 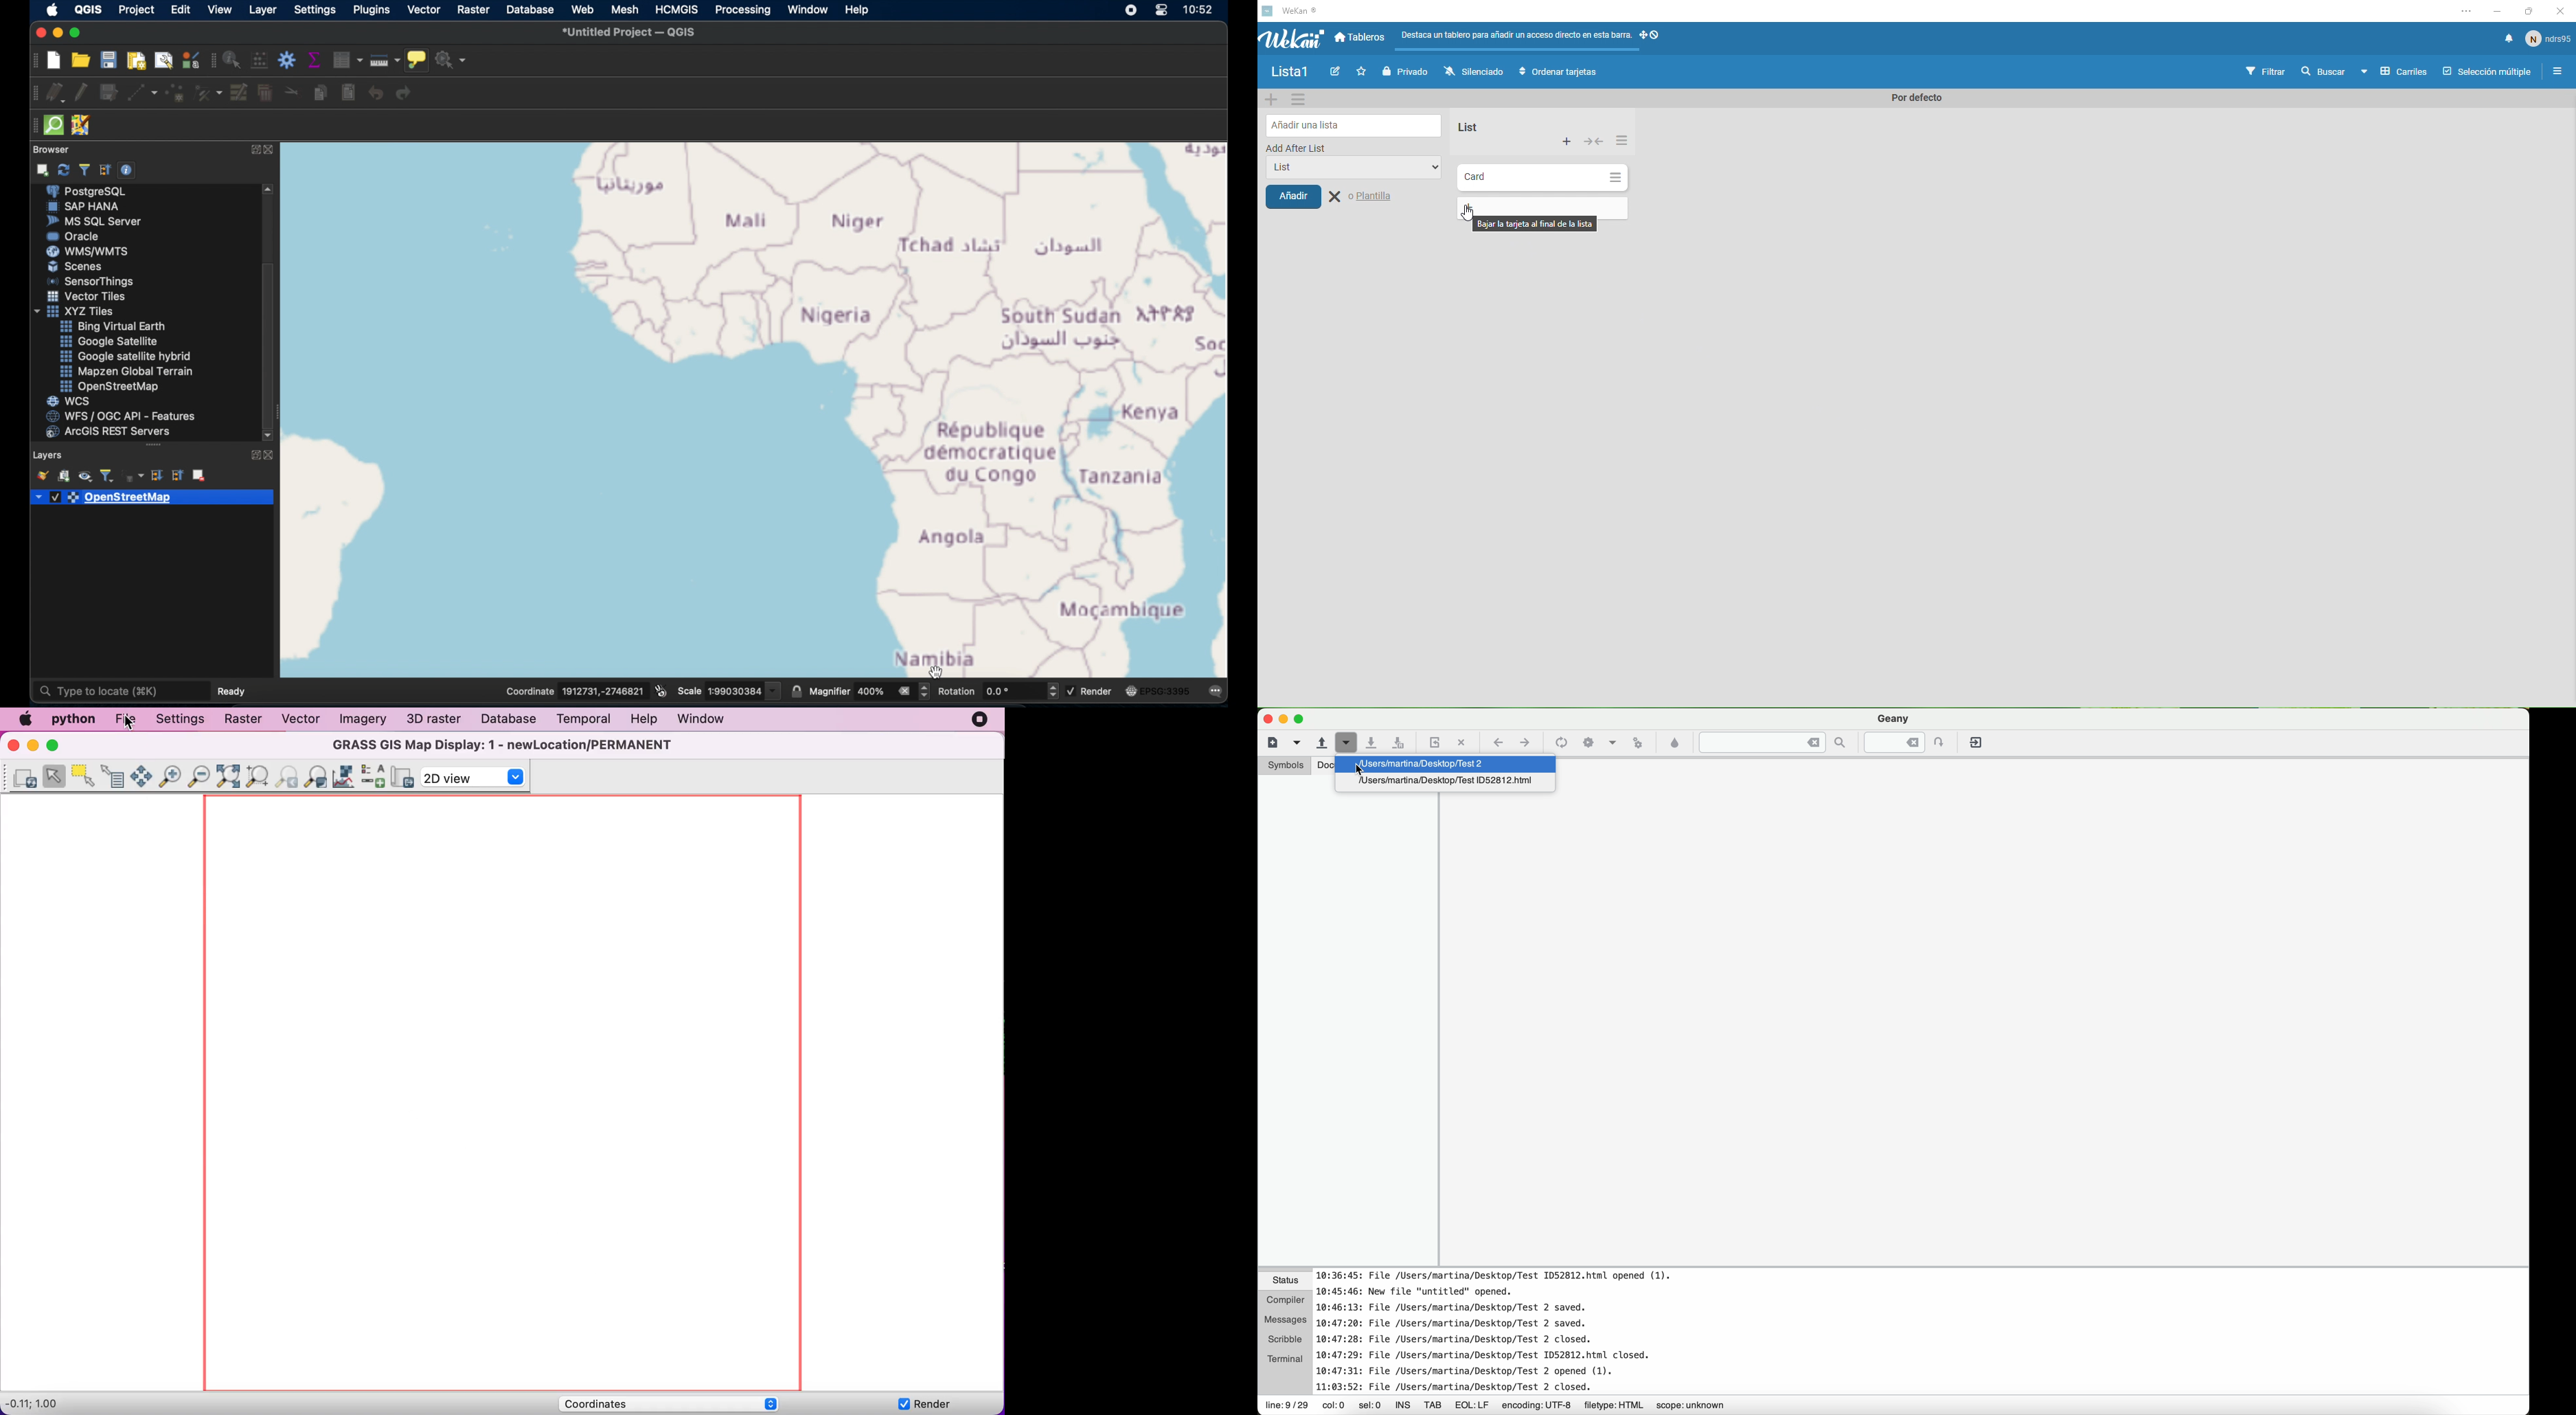 I want to click on arcGIS server, so click(x=109, y=432).